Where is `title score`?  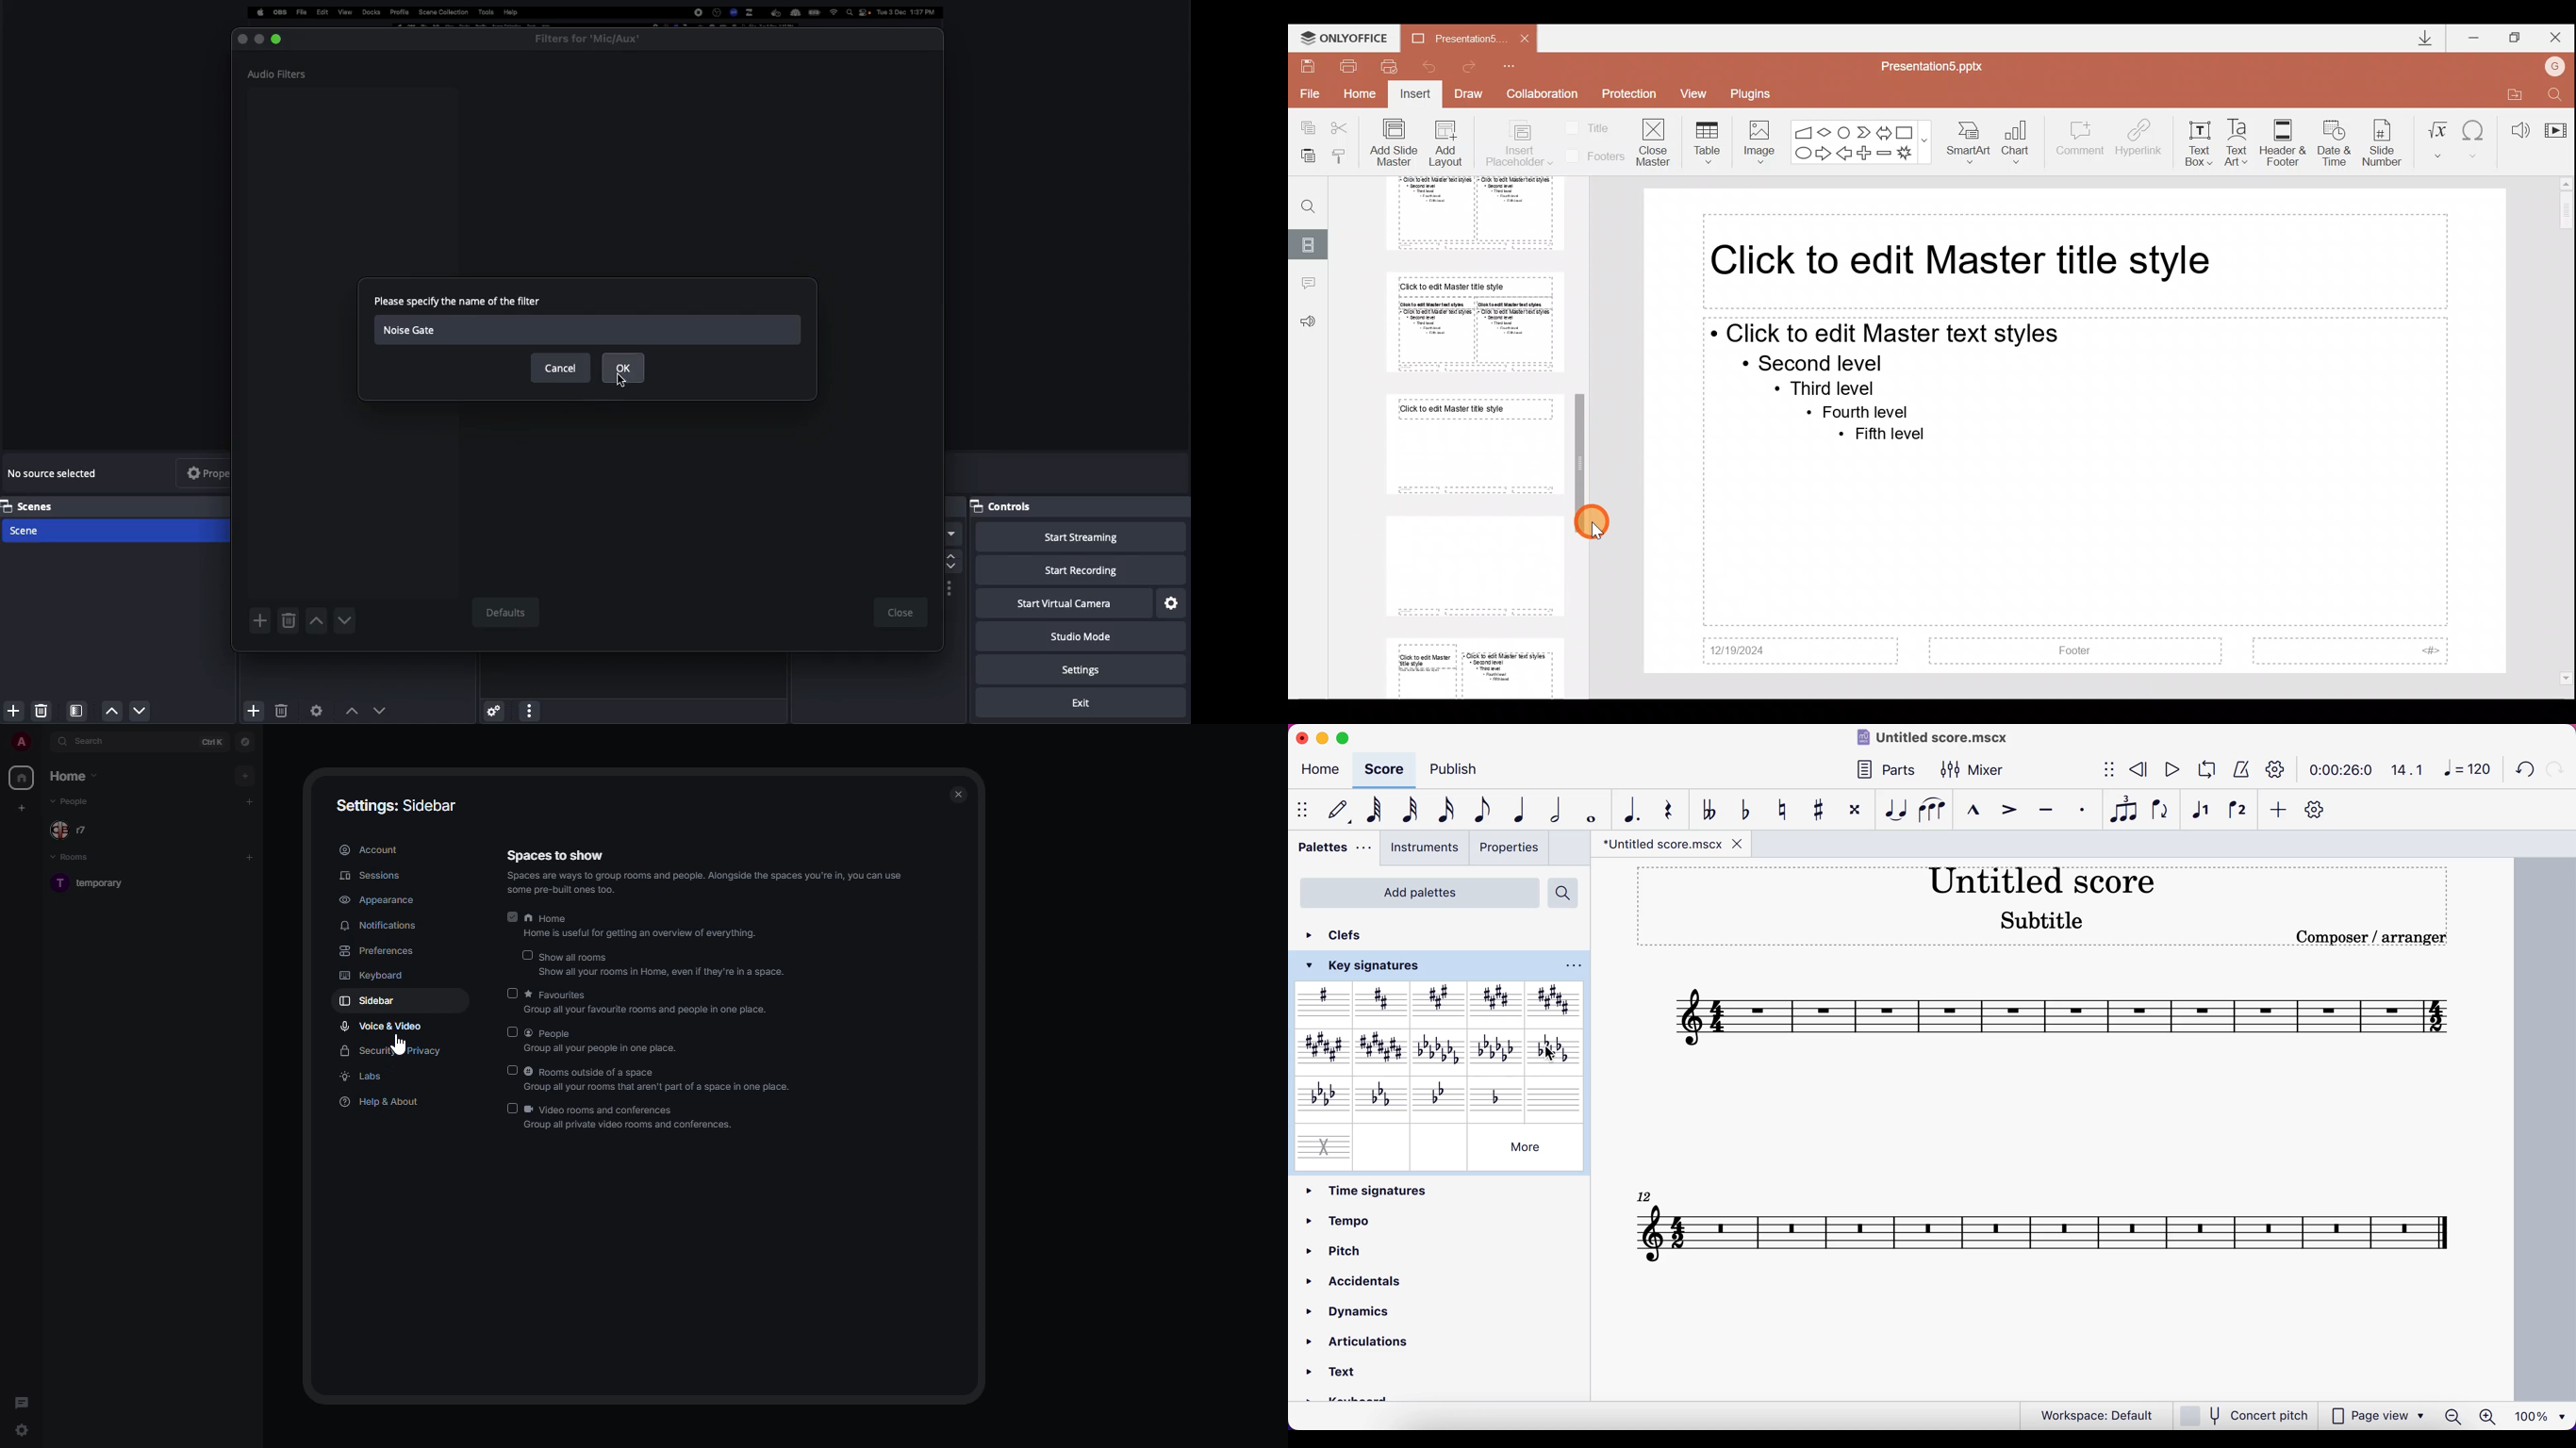
title score is located at coordinates (2042, 882).